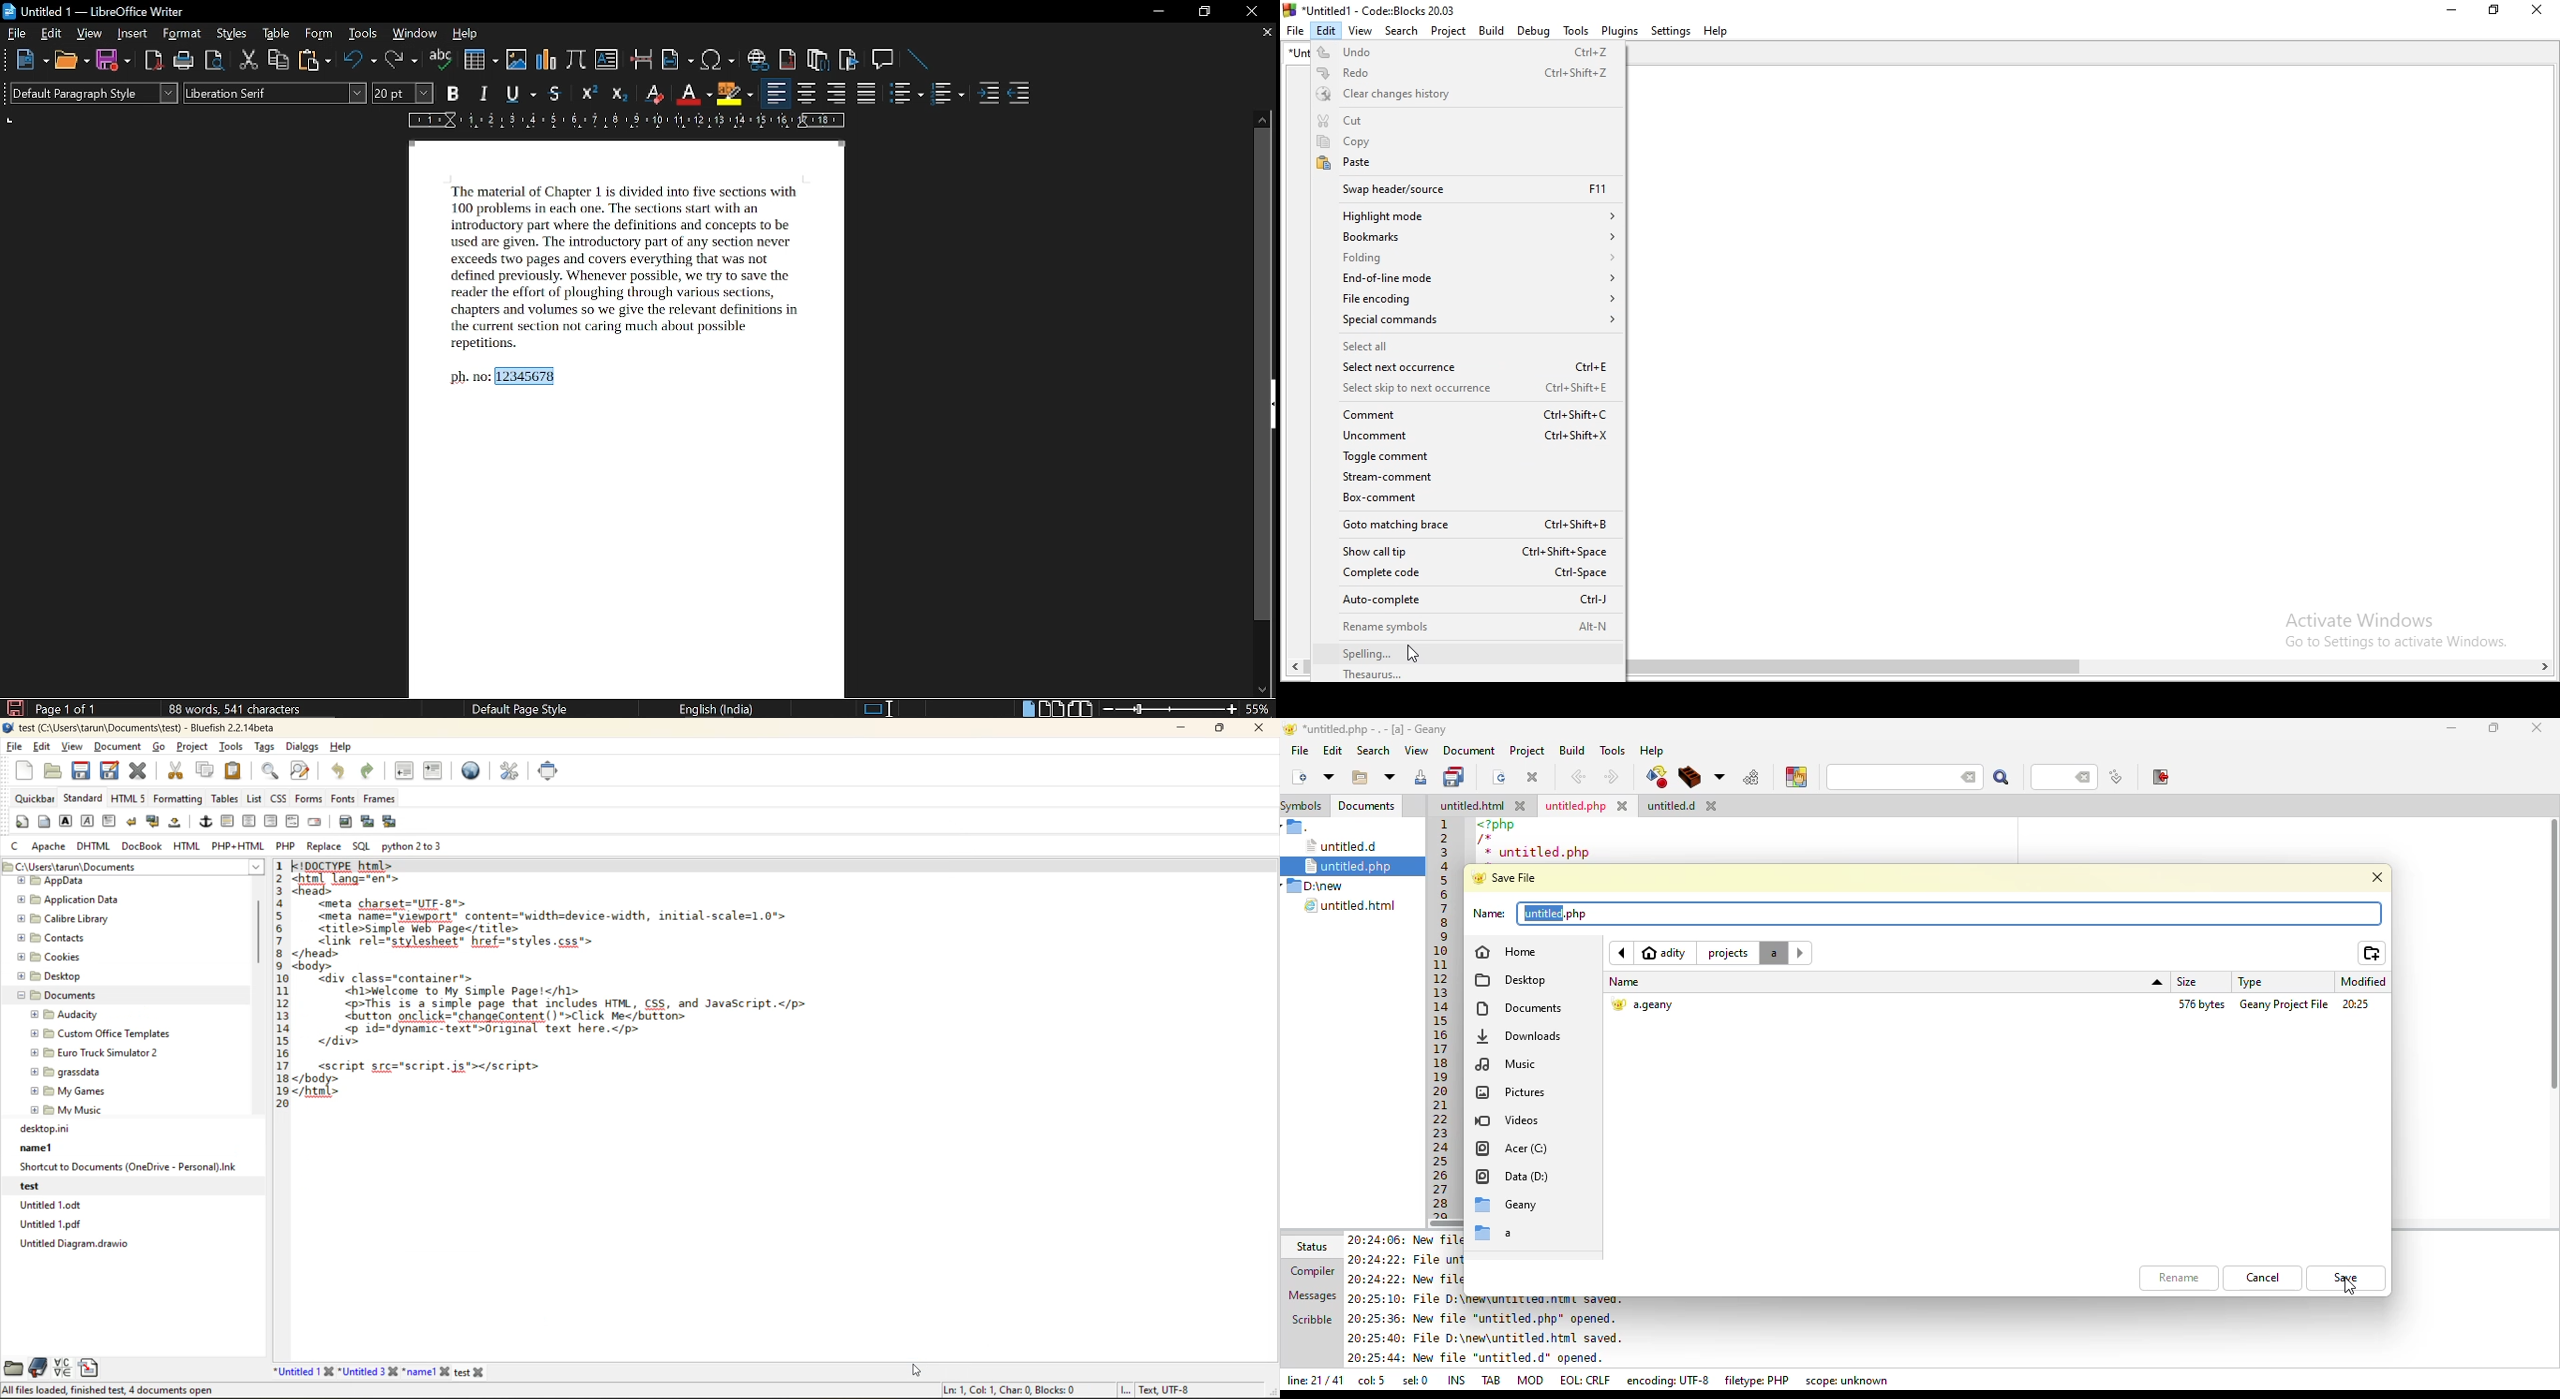 This screenshot has width=2576, height=1400. I want to click on Current directory, so click(182, 867).